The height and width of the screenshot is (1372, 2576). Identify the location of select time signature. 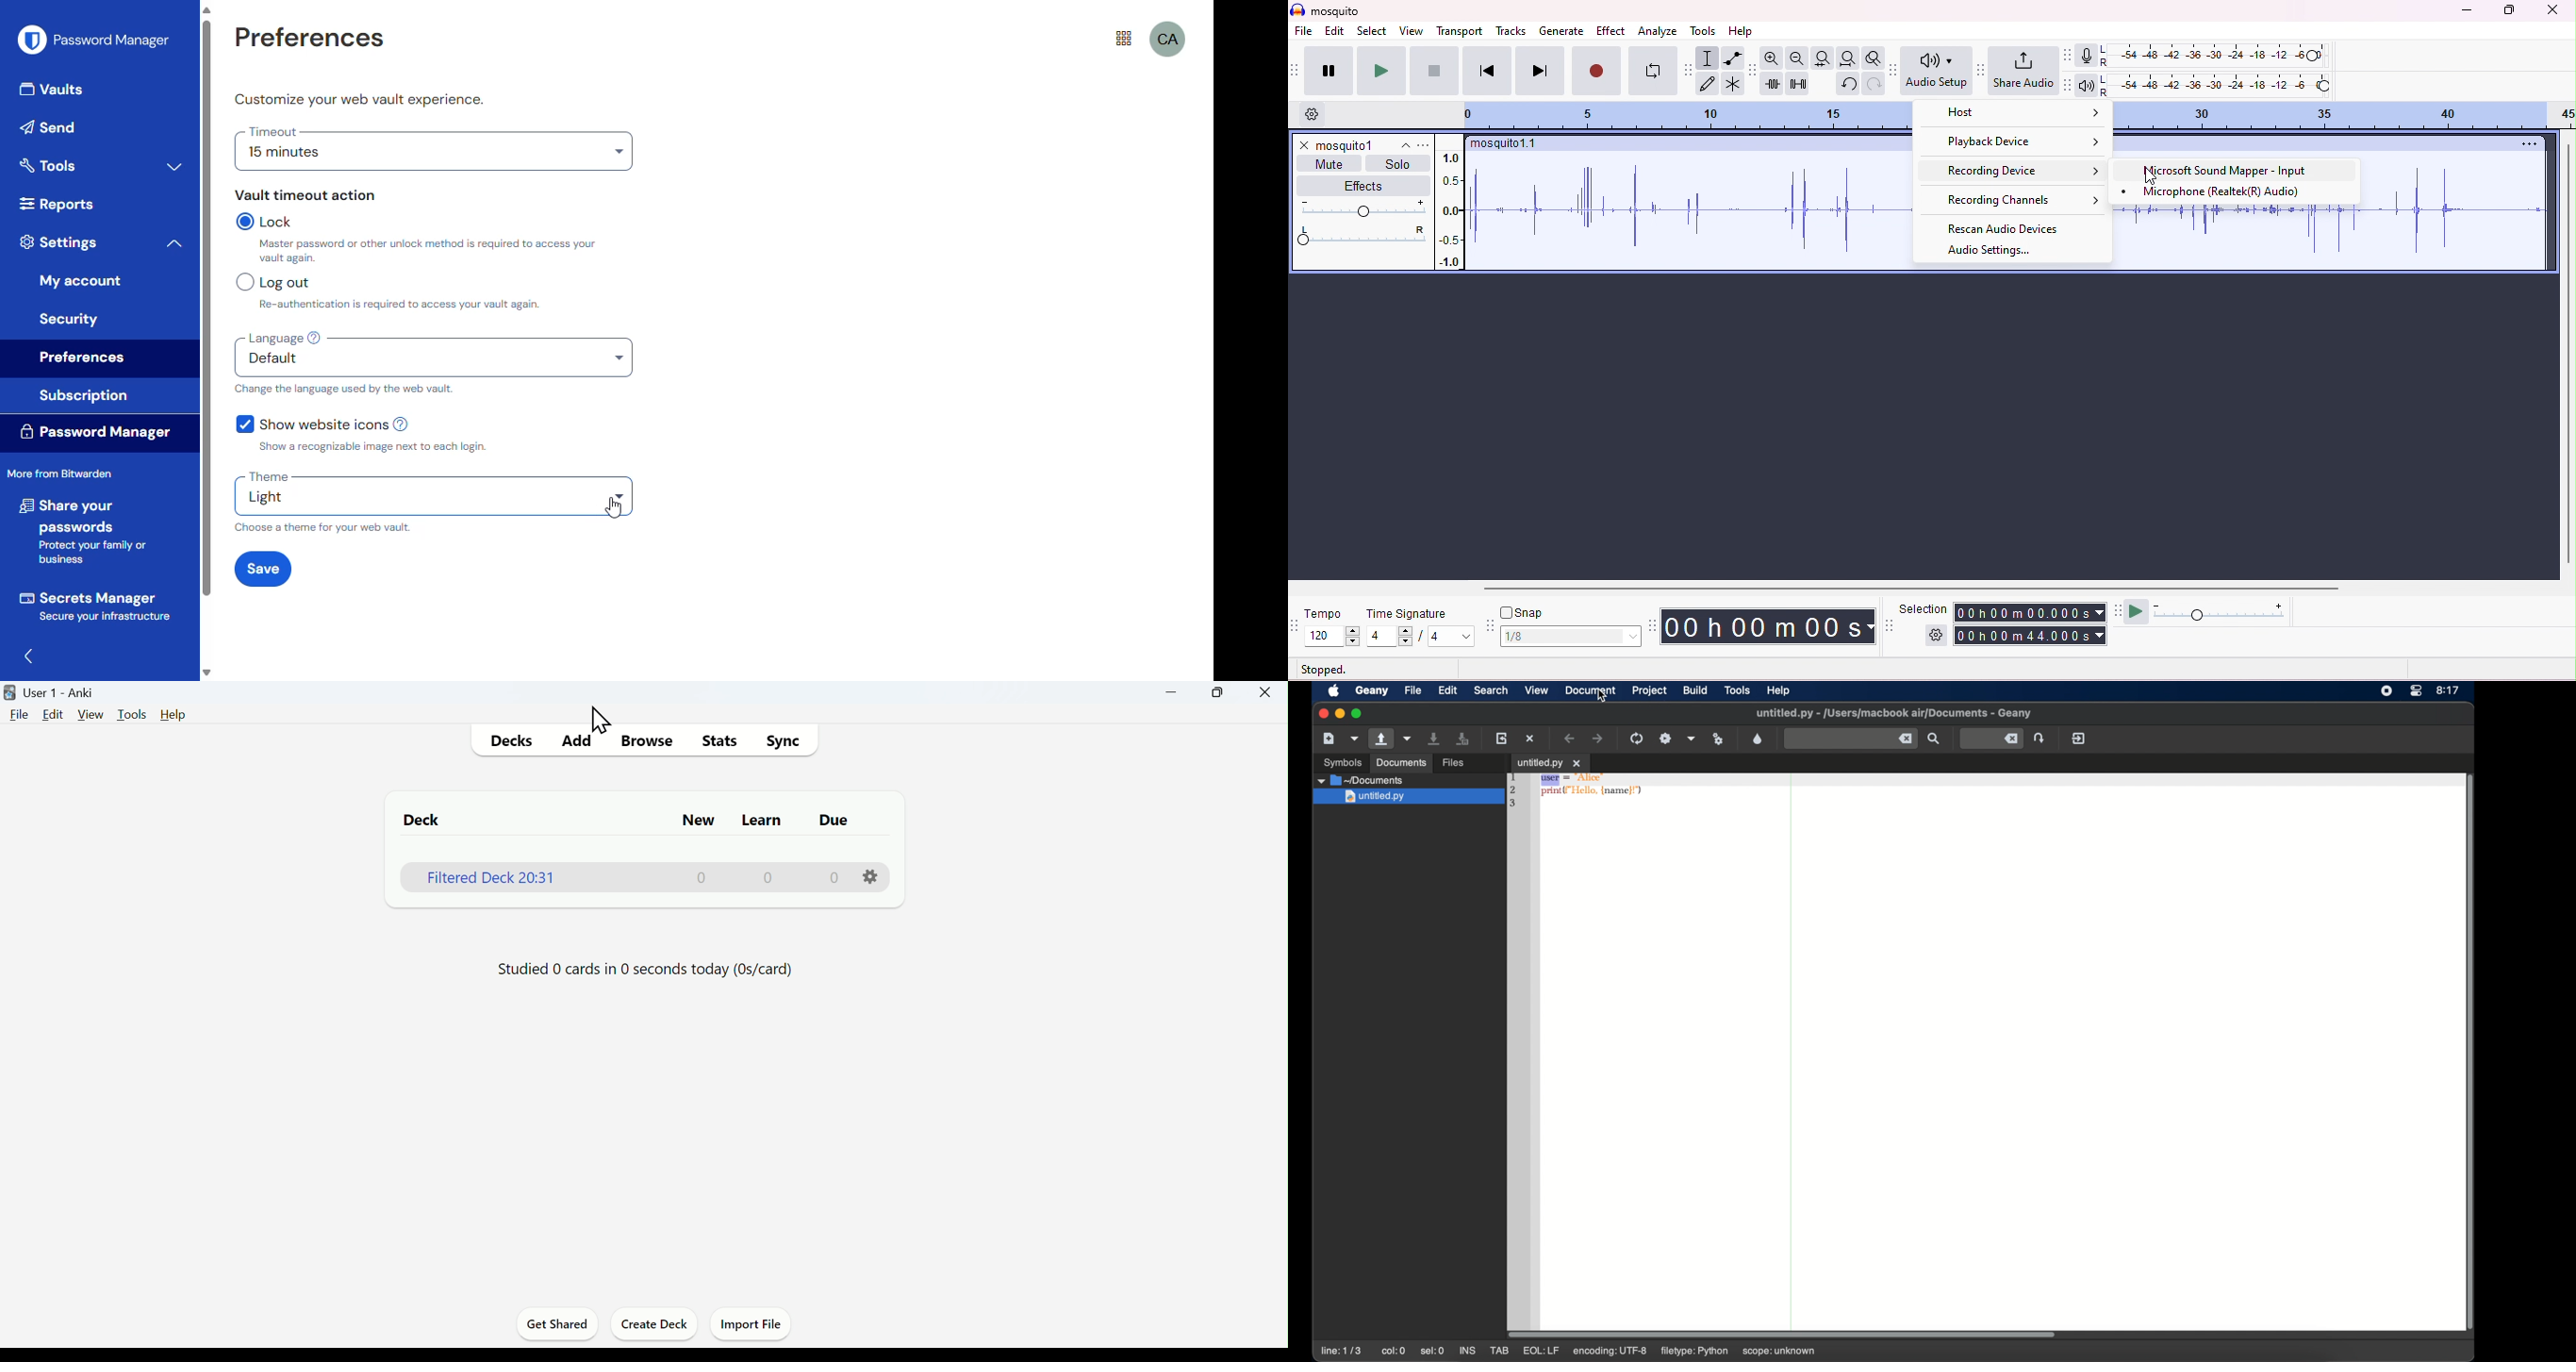
(1420, 637).